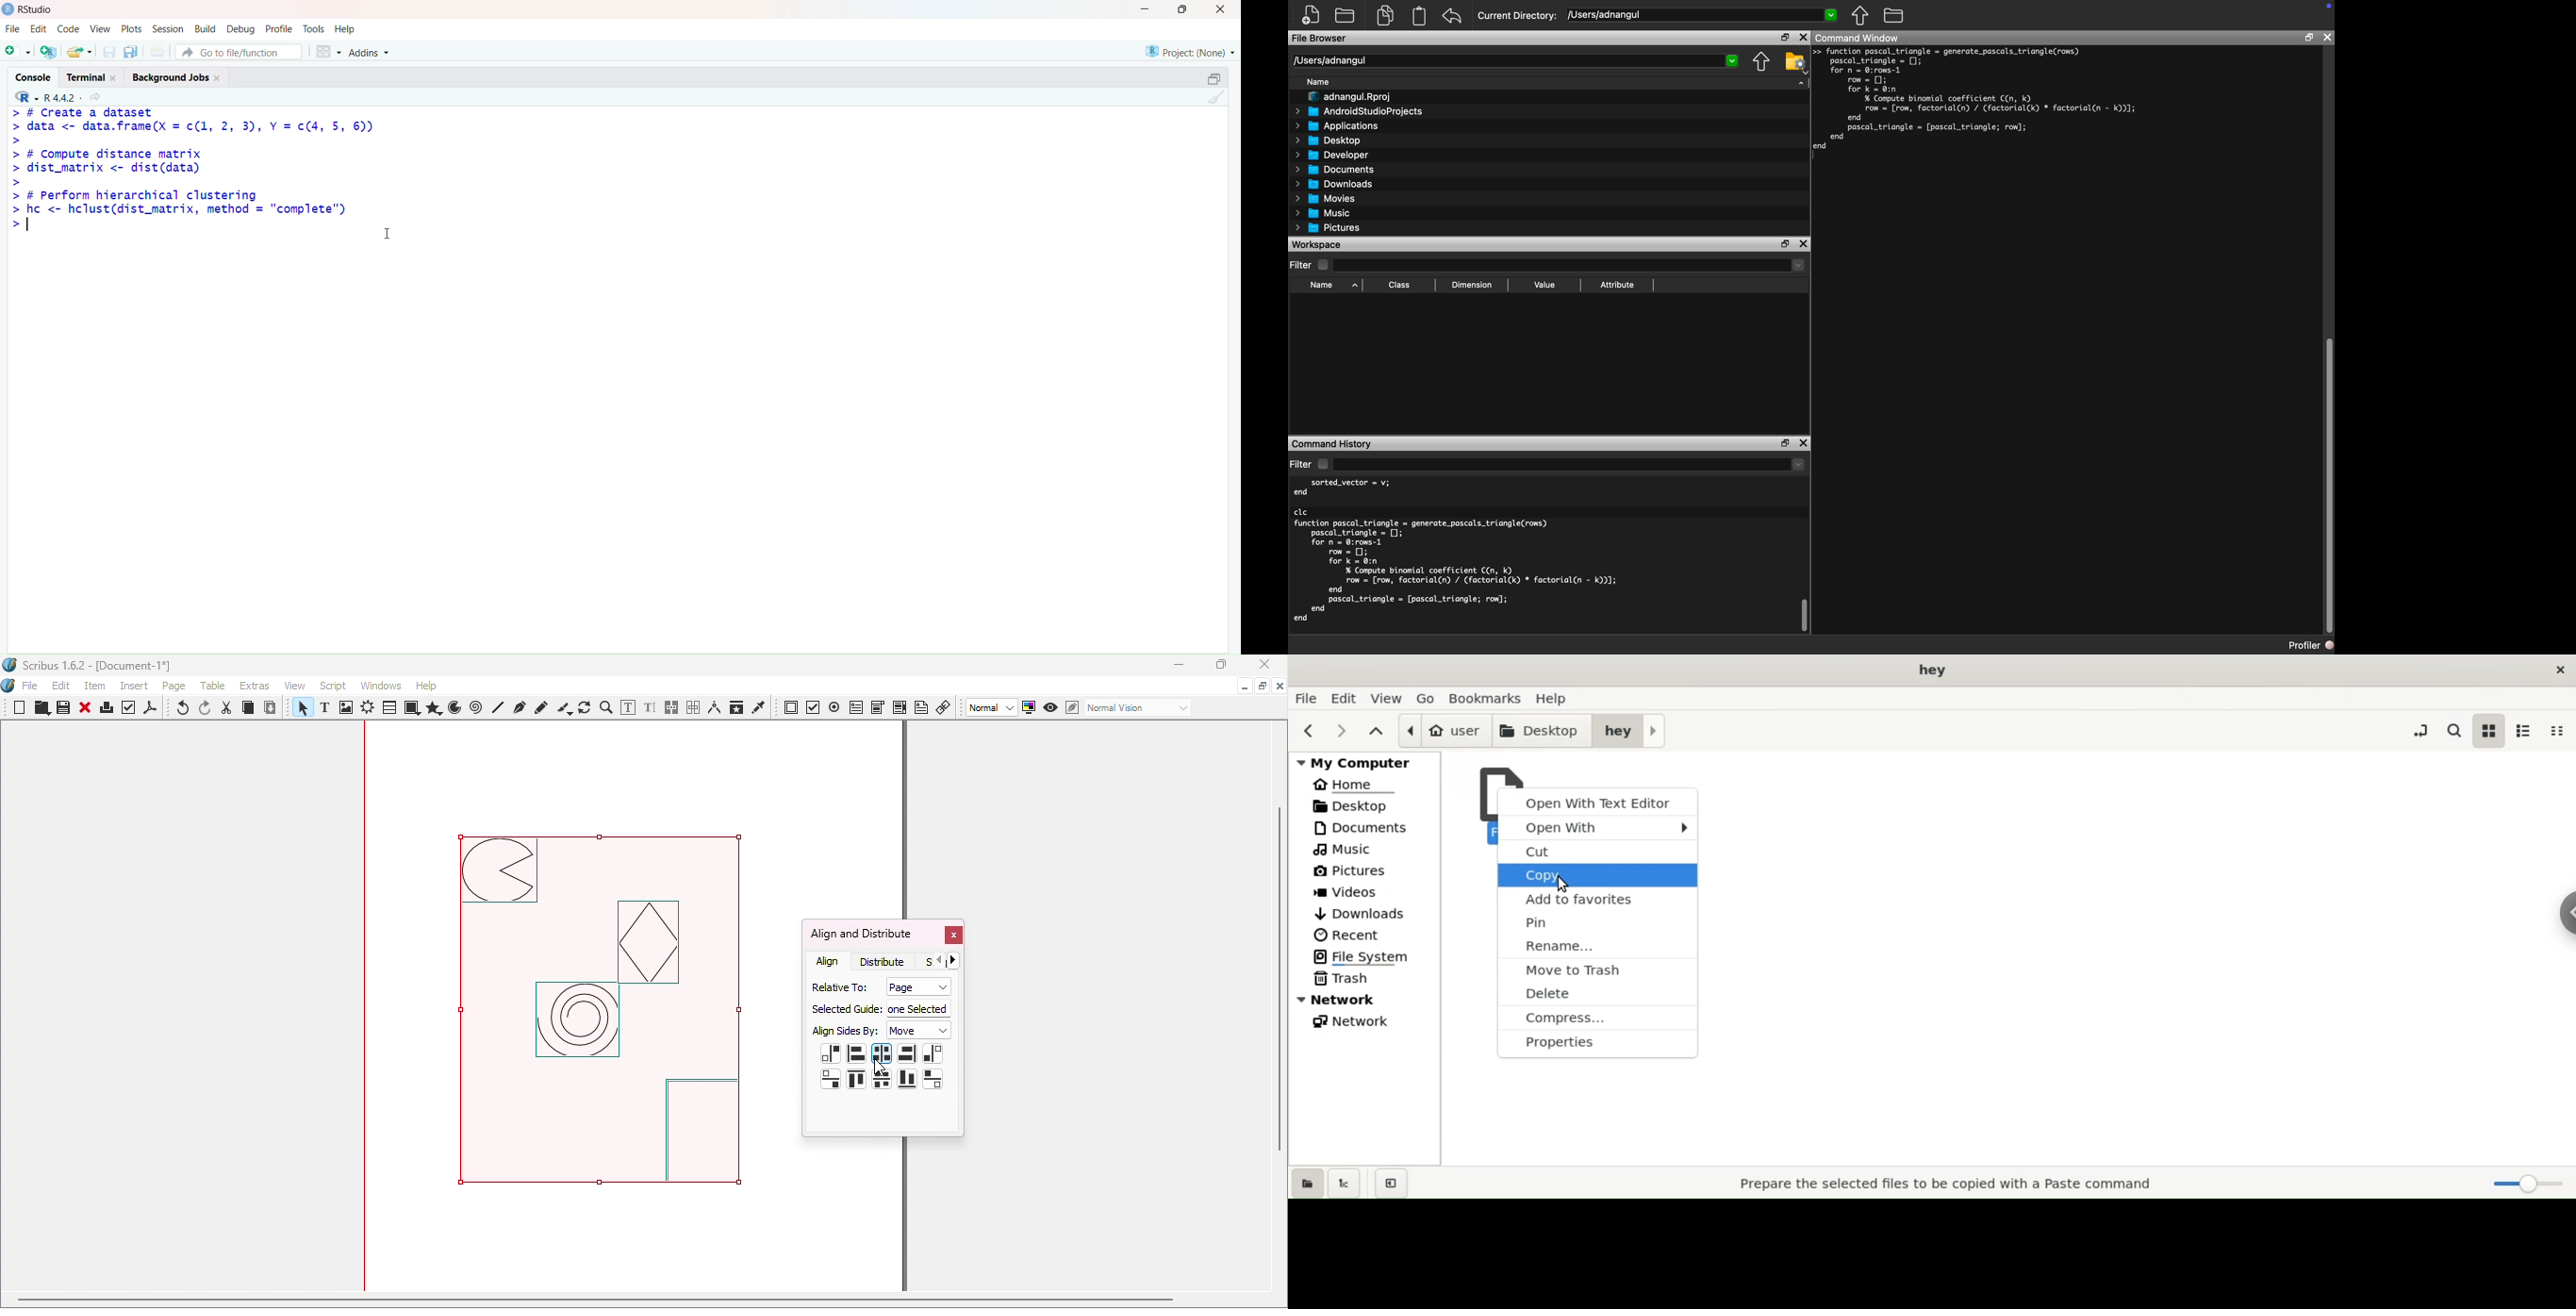  I want to click on File, so click(11, 28).